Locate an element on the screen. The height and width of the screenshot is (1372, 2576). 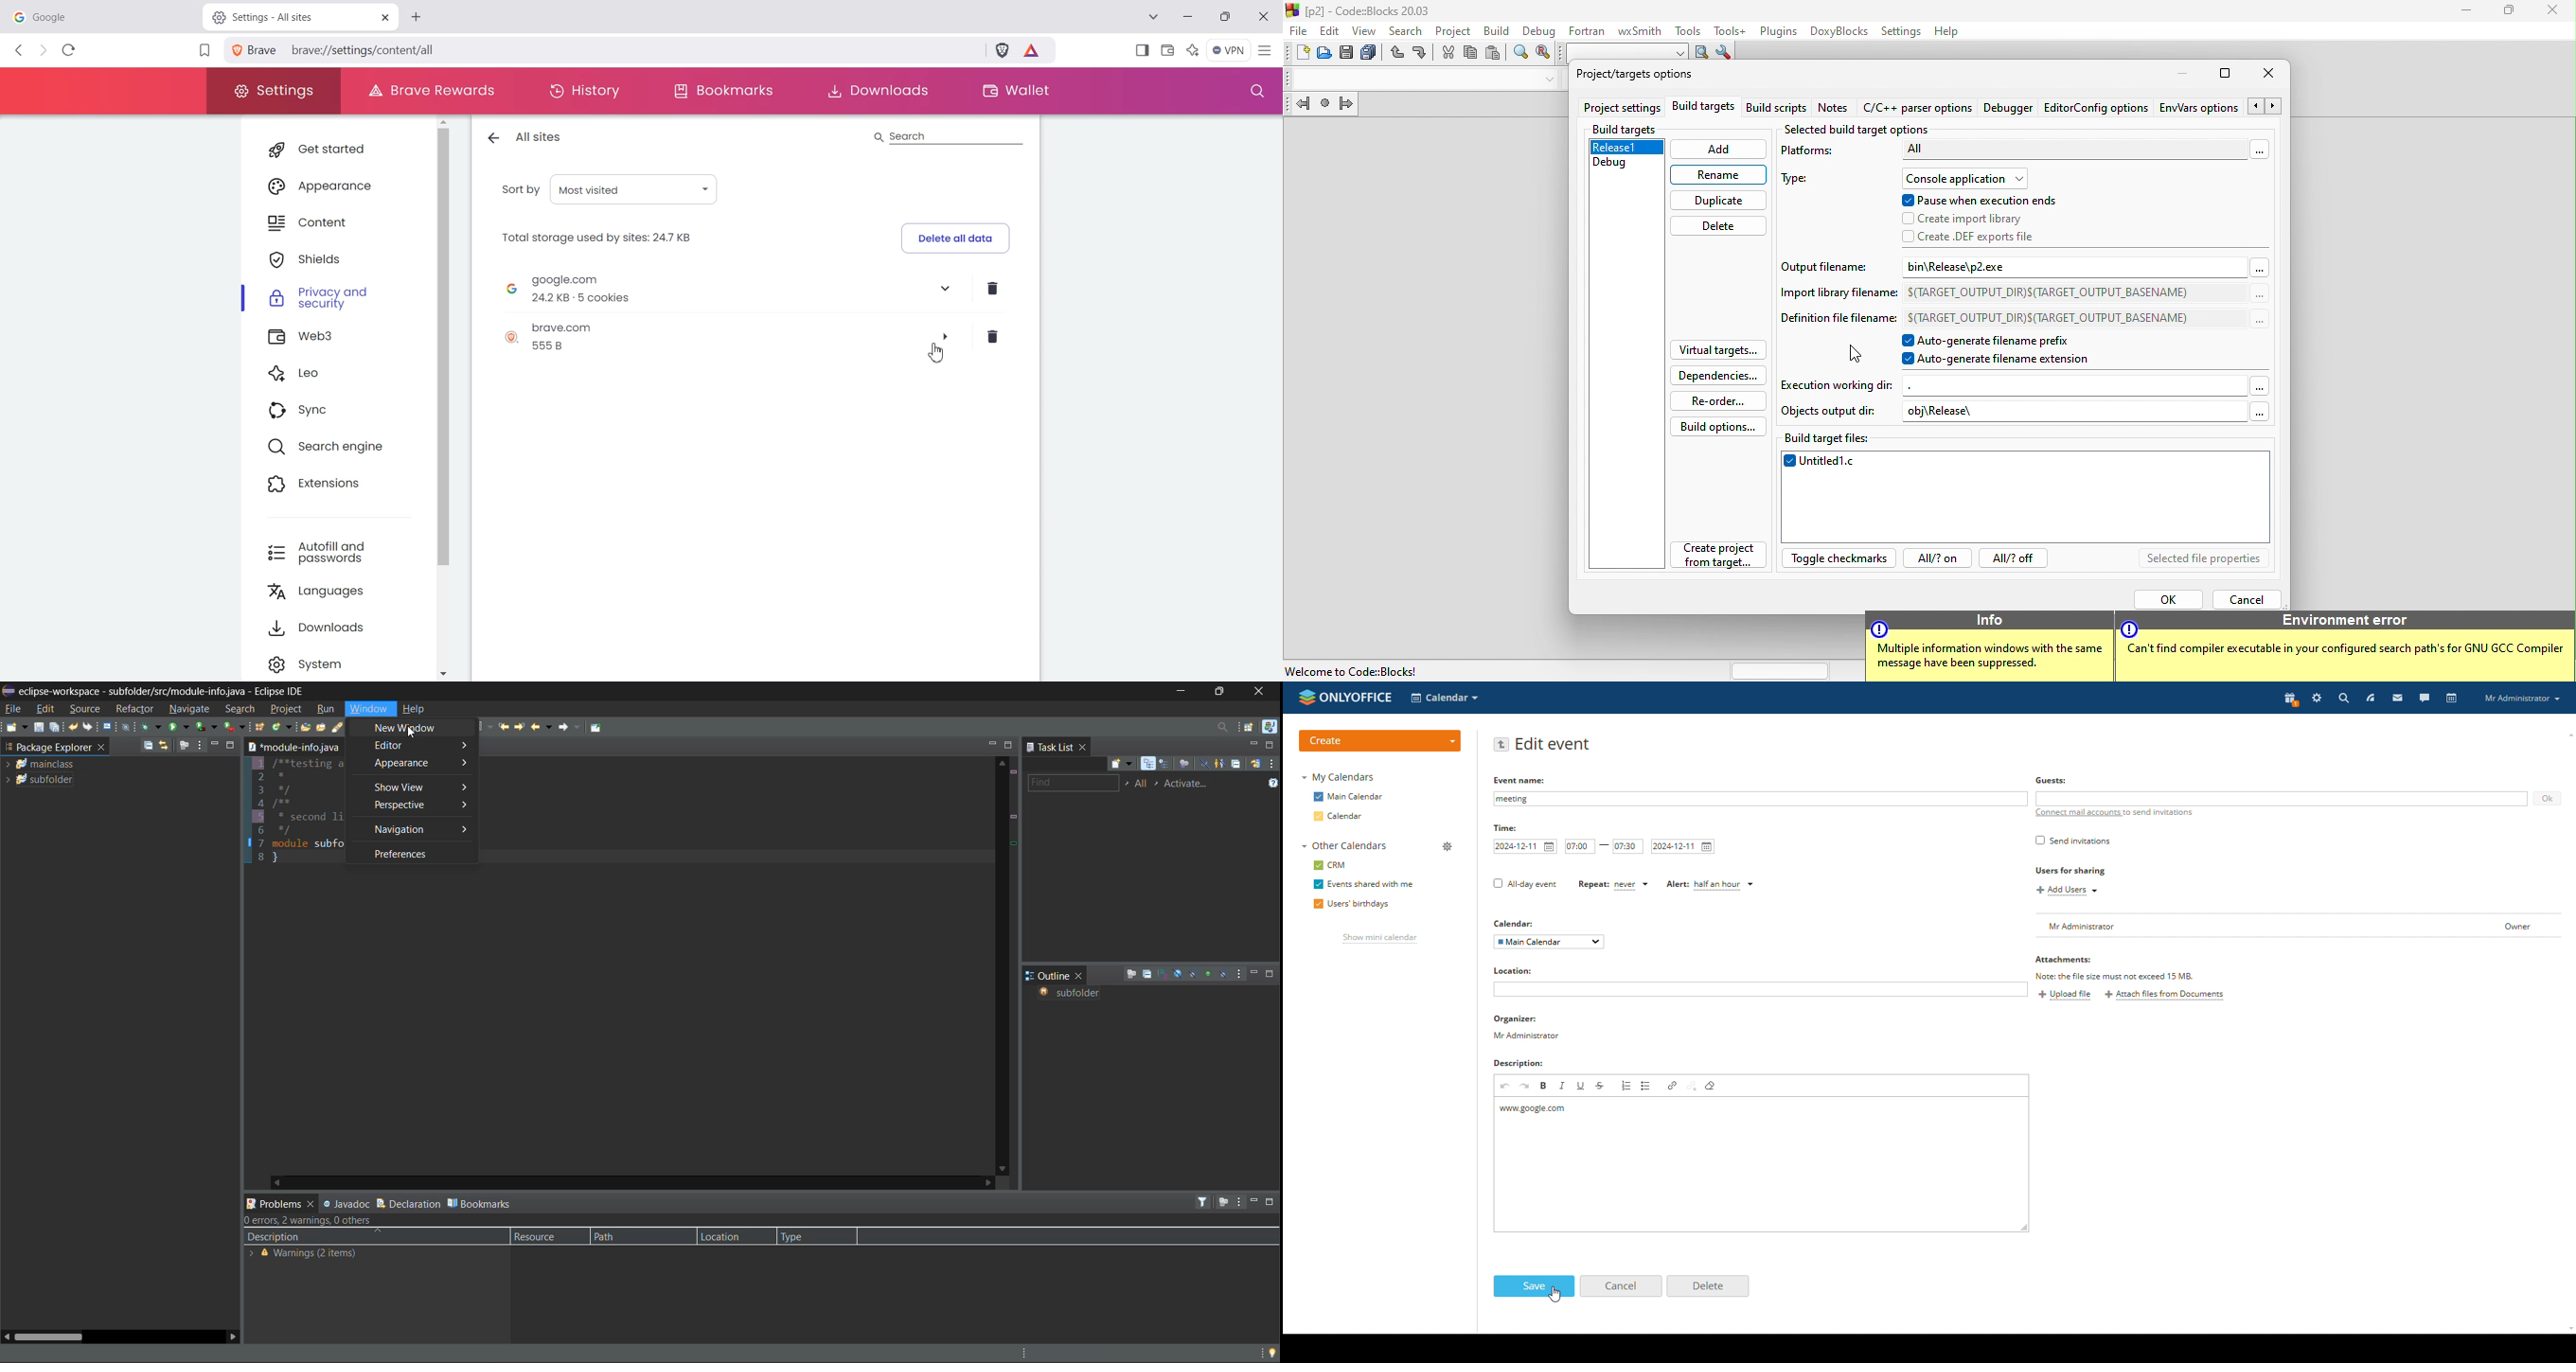
create import library is located at coordinates (1968, 220).